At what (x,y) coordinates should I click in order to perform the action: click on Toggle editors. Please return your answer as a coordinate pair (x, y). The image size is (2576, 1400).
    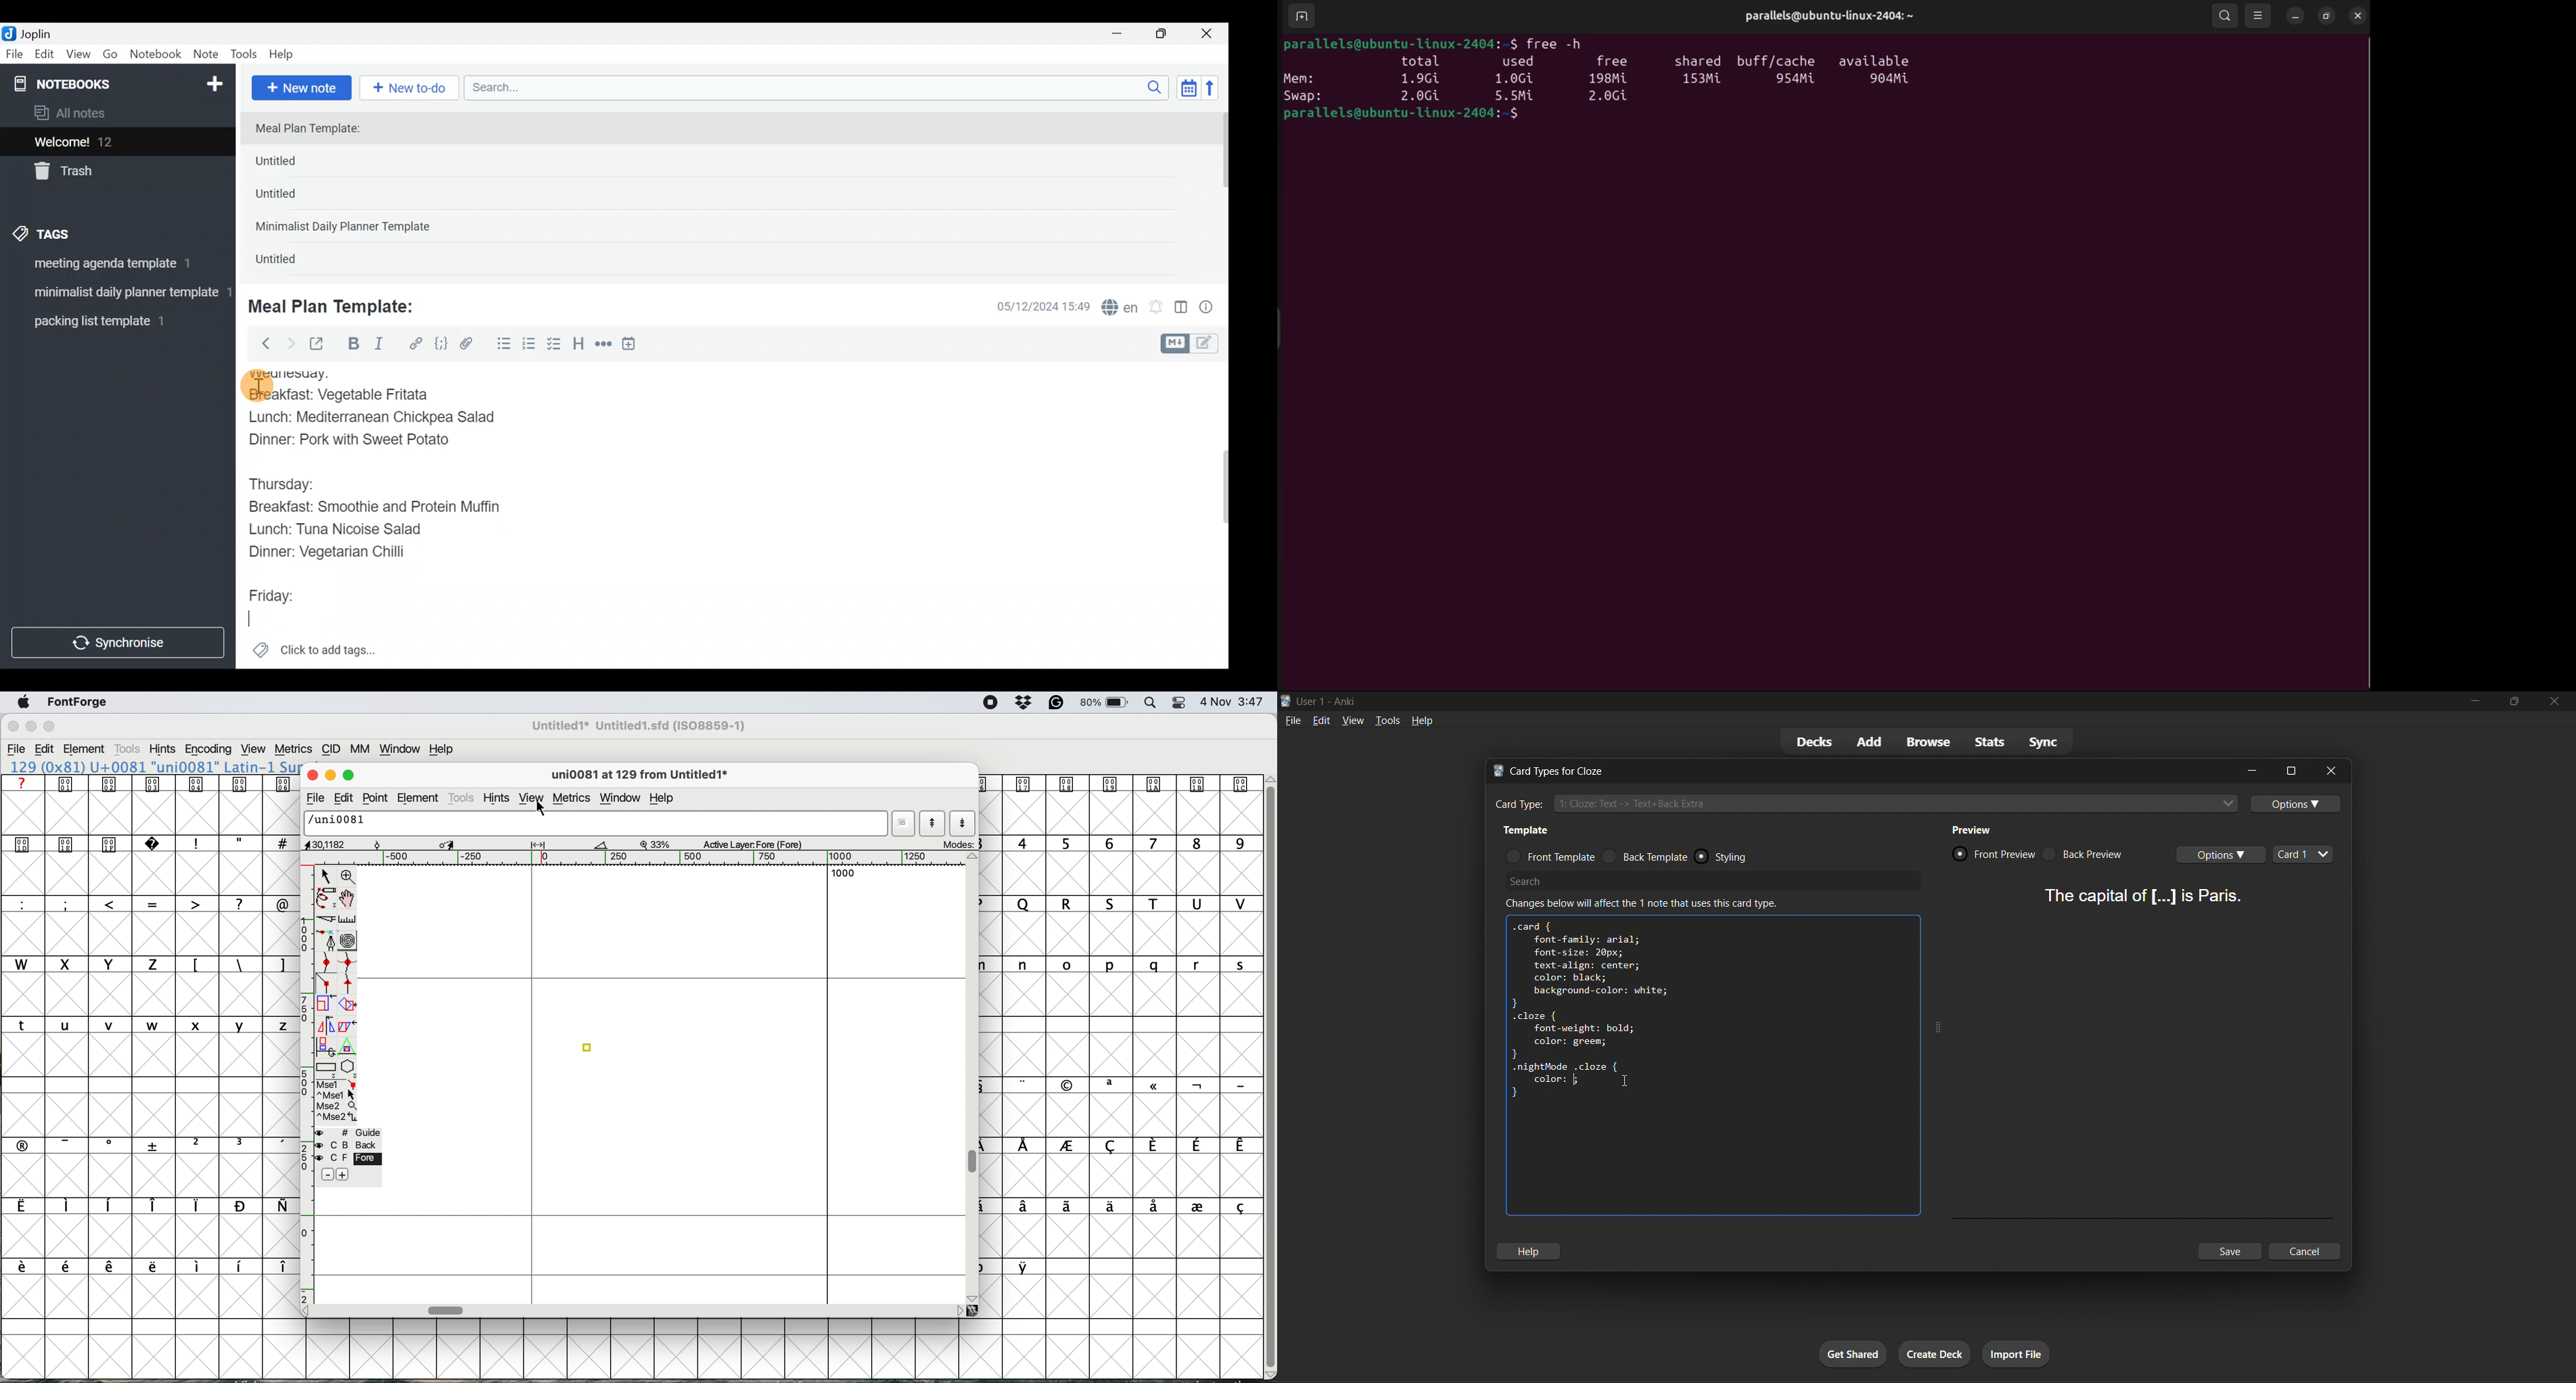
    Looking at the image, I should click on (1193, 342).